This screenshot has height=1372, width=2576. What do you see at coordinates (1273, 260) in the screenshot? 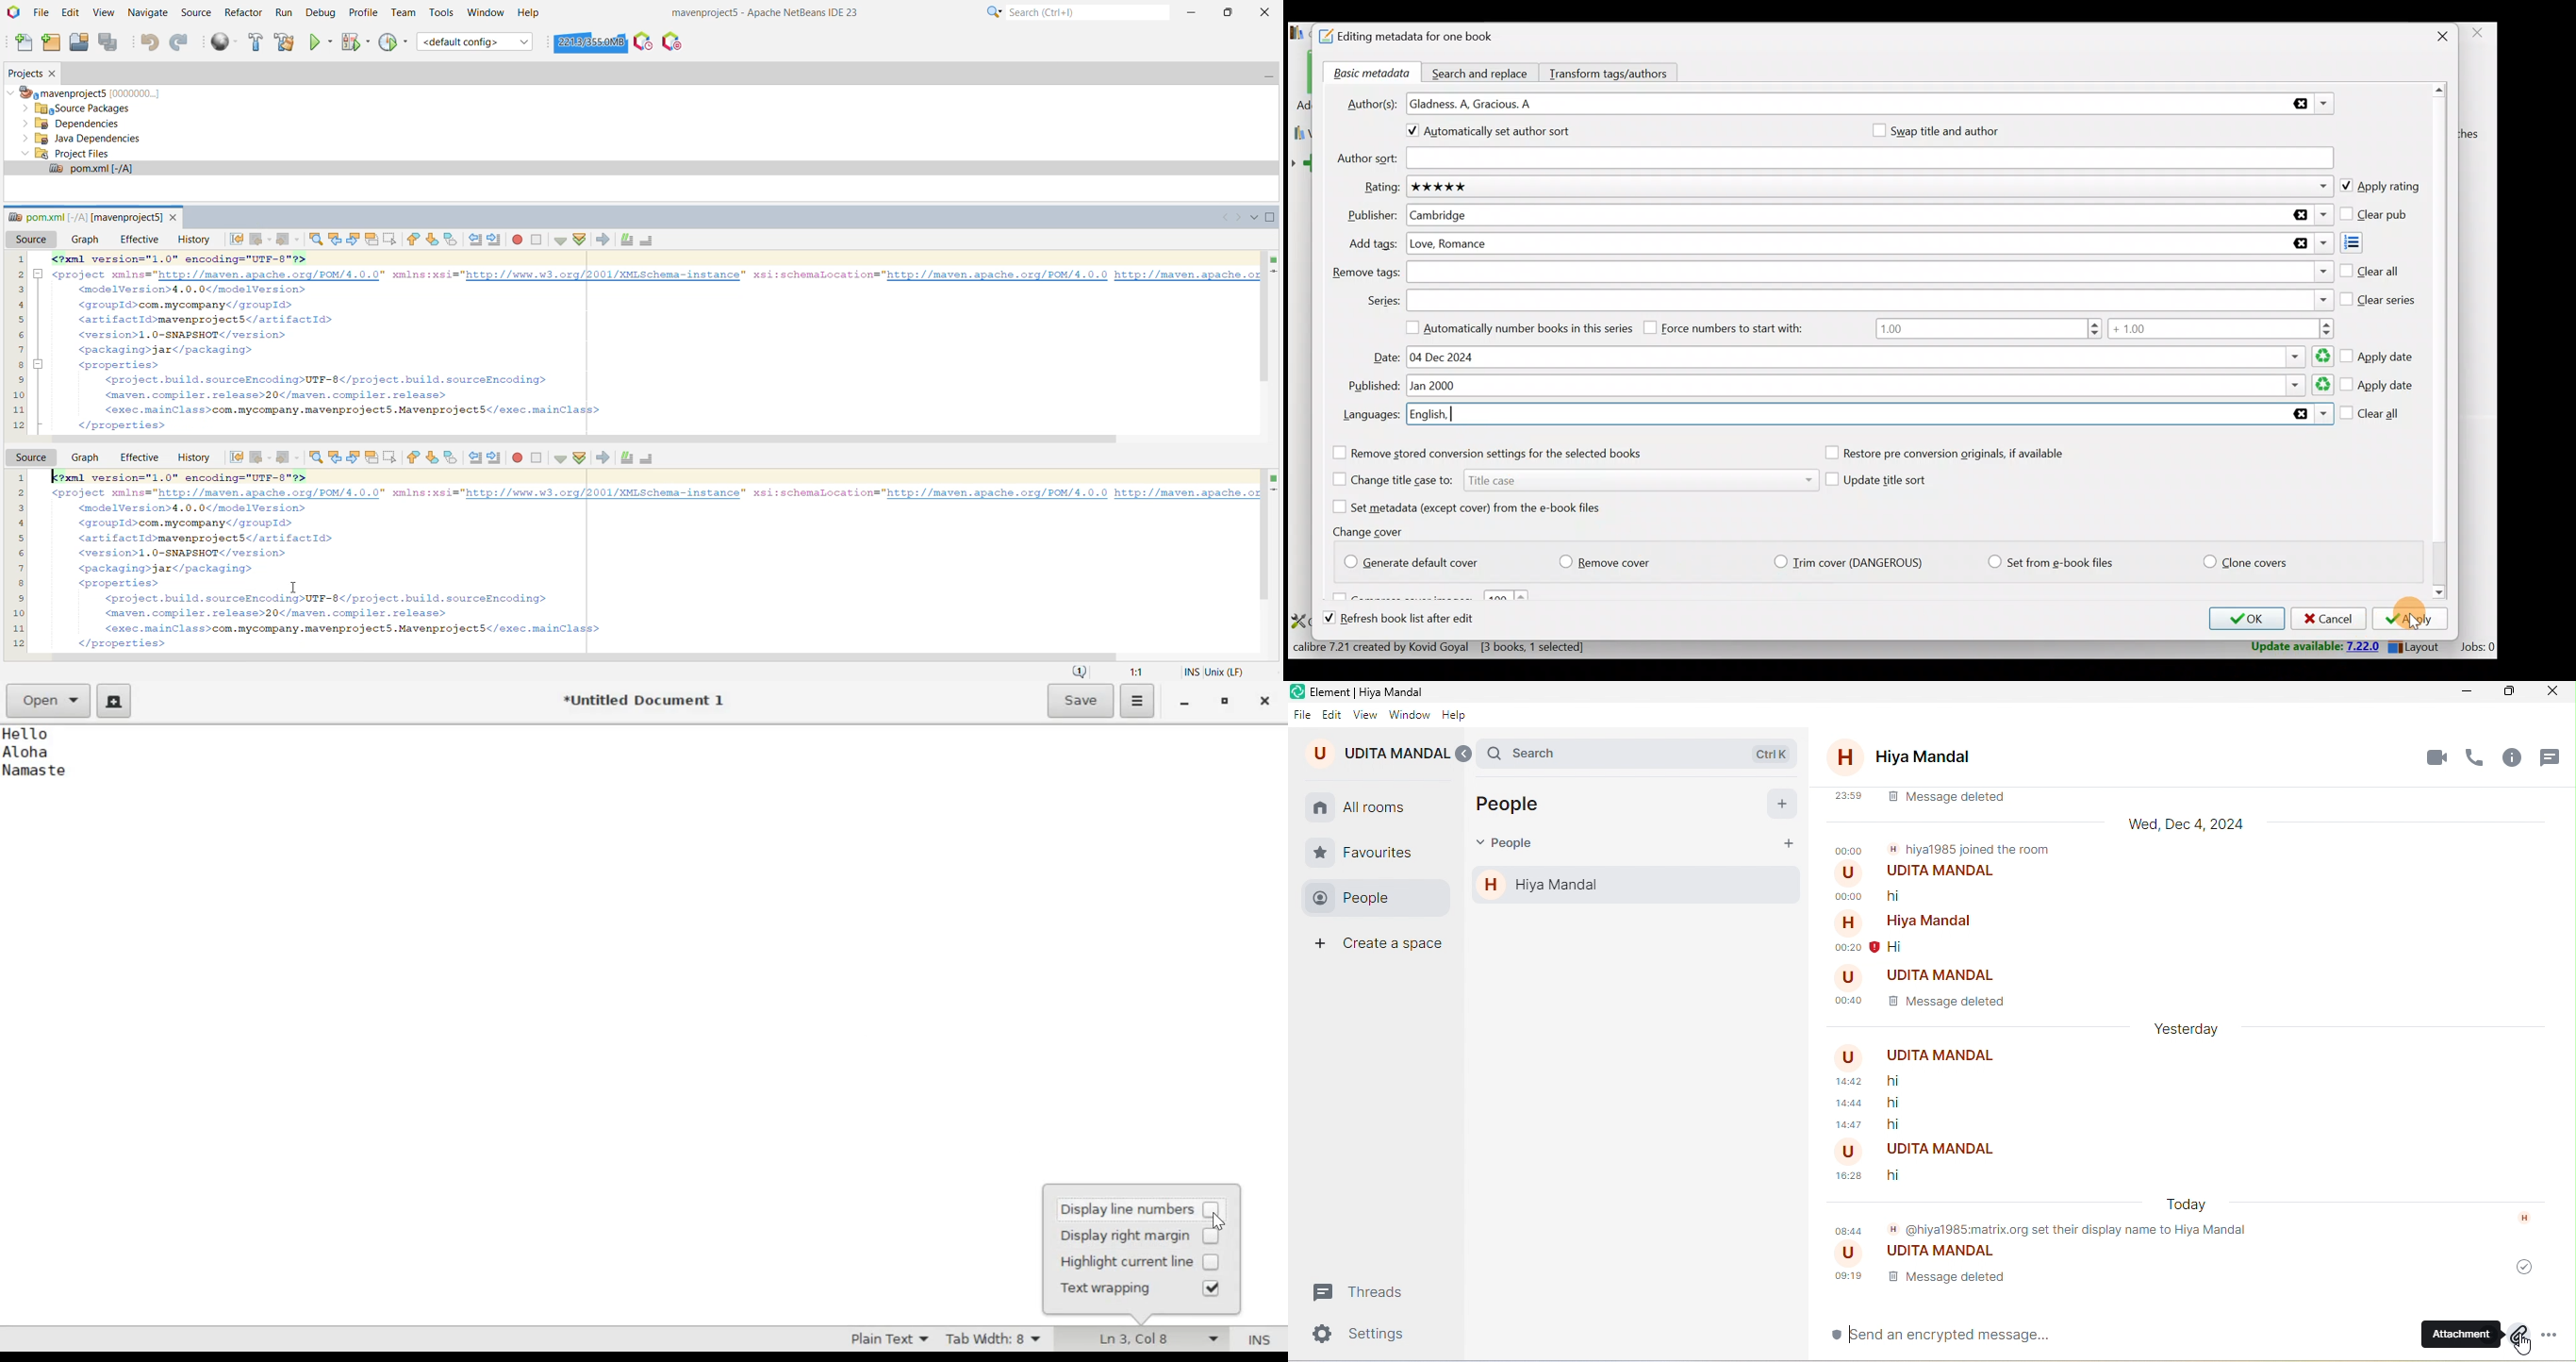
I see `No errors` at bounding box center [1273, 260].